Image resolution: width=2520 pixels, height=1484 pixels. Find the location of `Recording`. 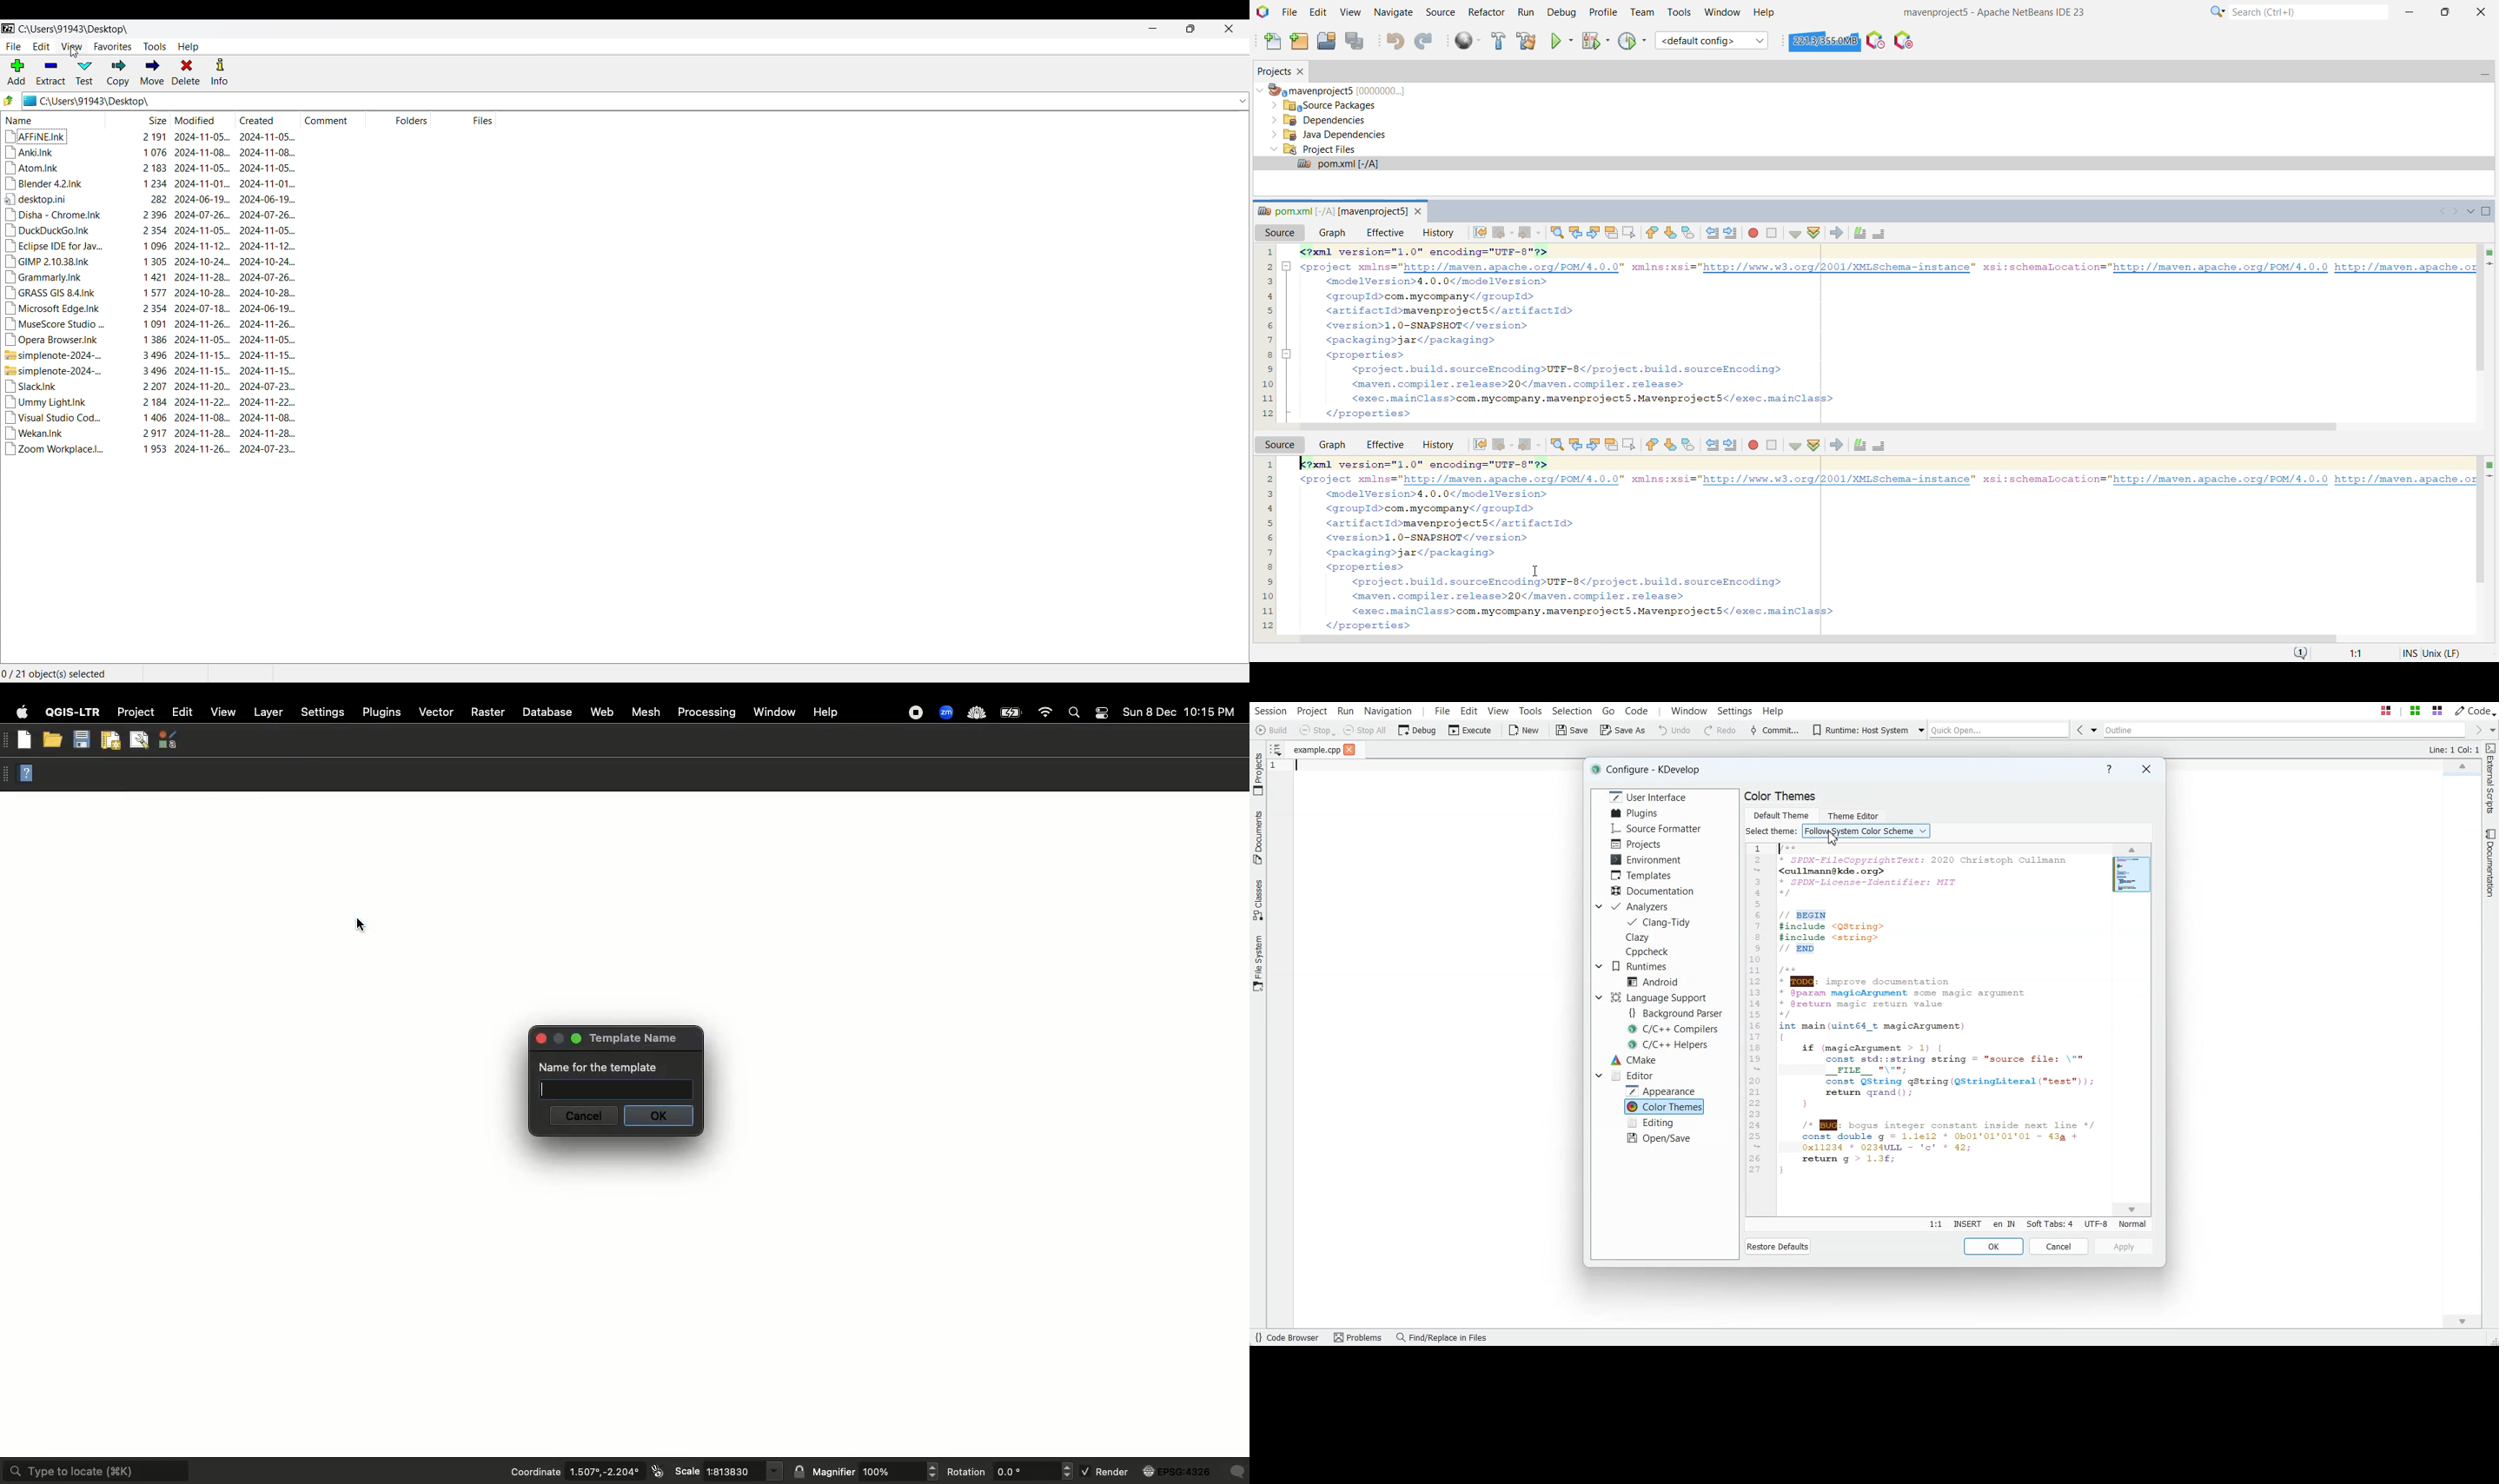

Recording is located at coordinates (914, 712).